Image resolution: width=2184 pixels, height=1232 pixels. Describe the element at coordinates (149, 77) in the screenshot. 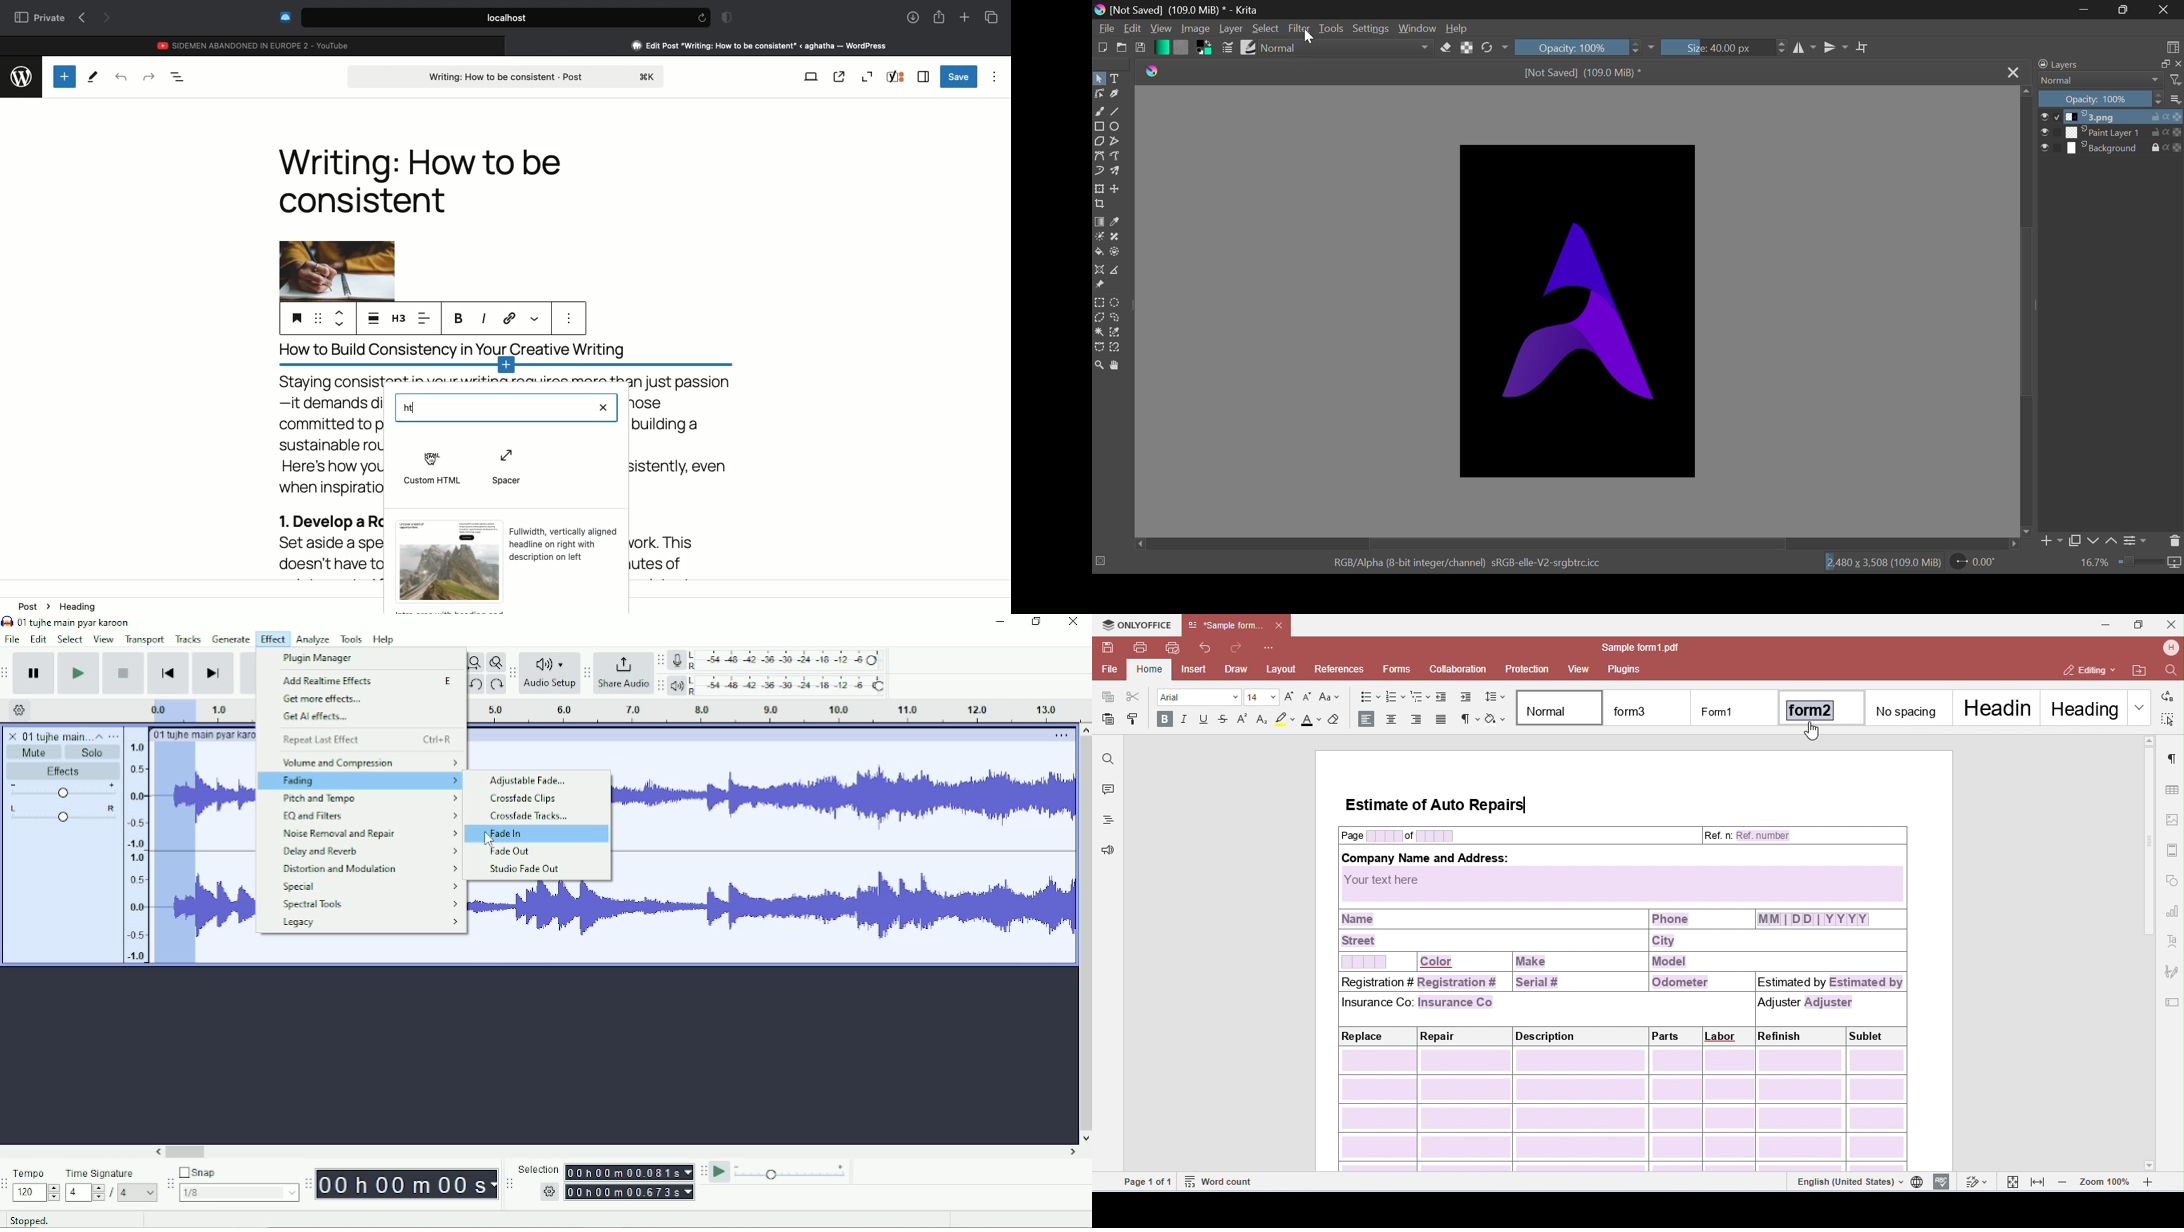

I see `Redo` at that location.